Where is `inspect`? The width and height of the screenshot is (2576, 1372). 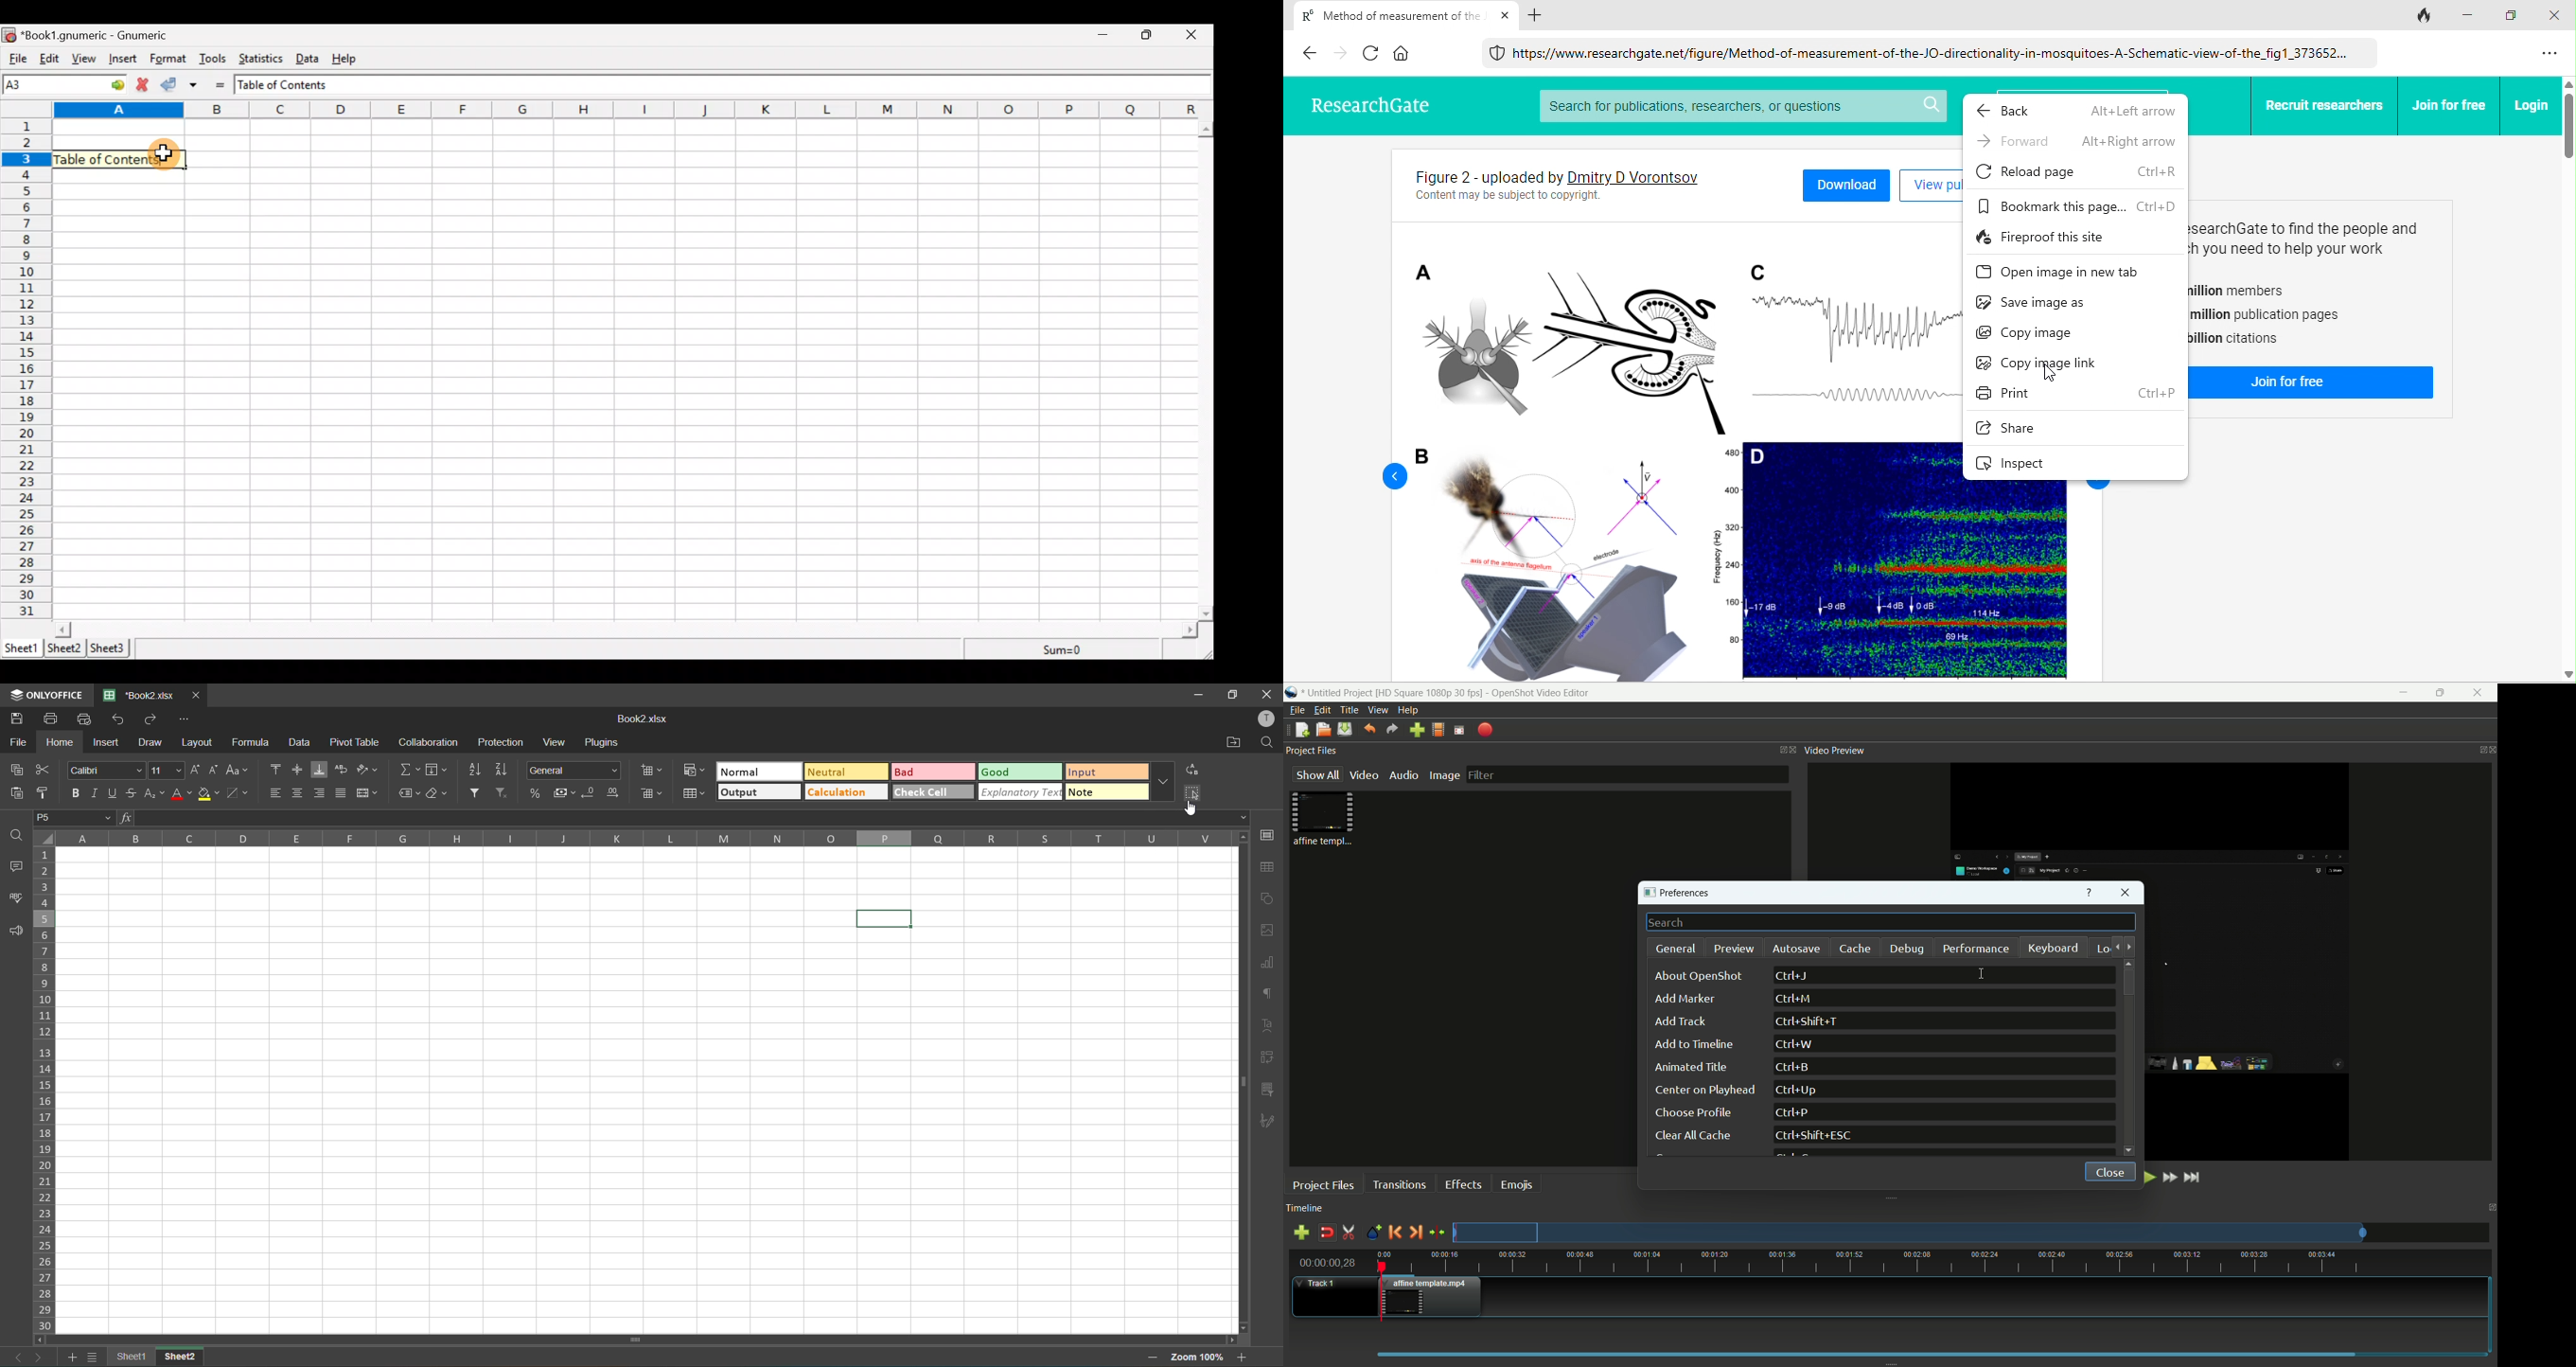
inspect is located at coordinates (2028, 464).